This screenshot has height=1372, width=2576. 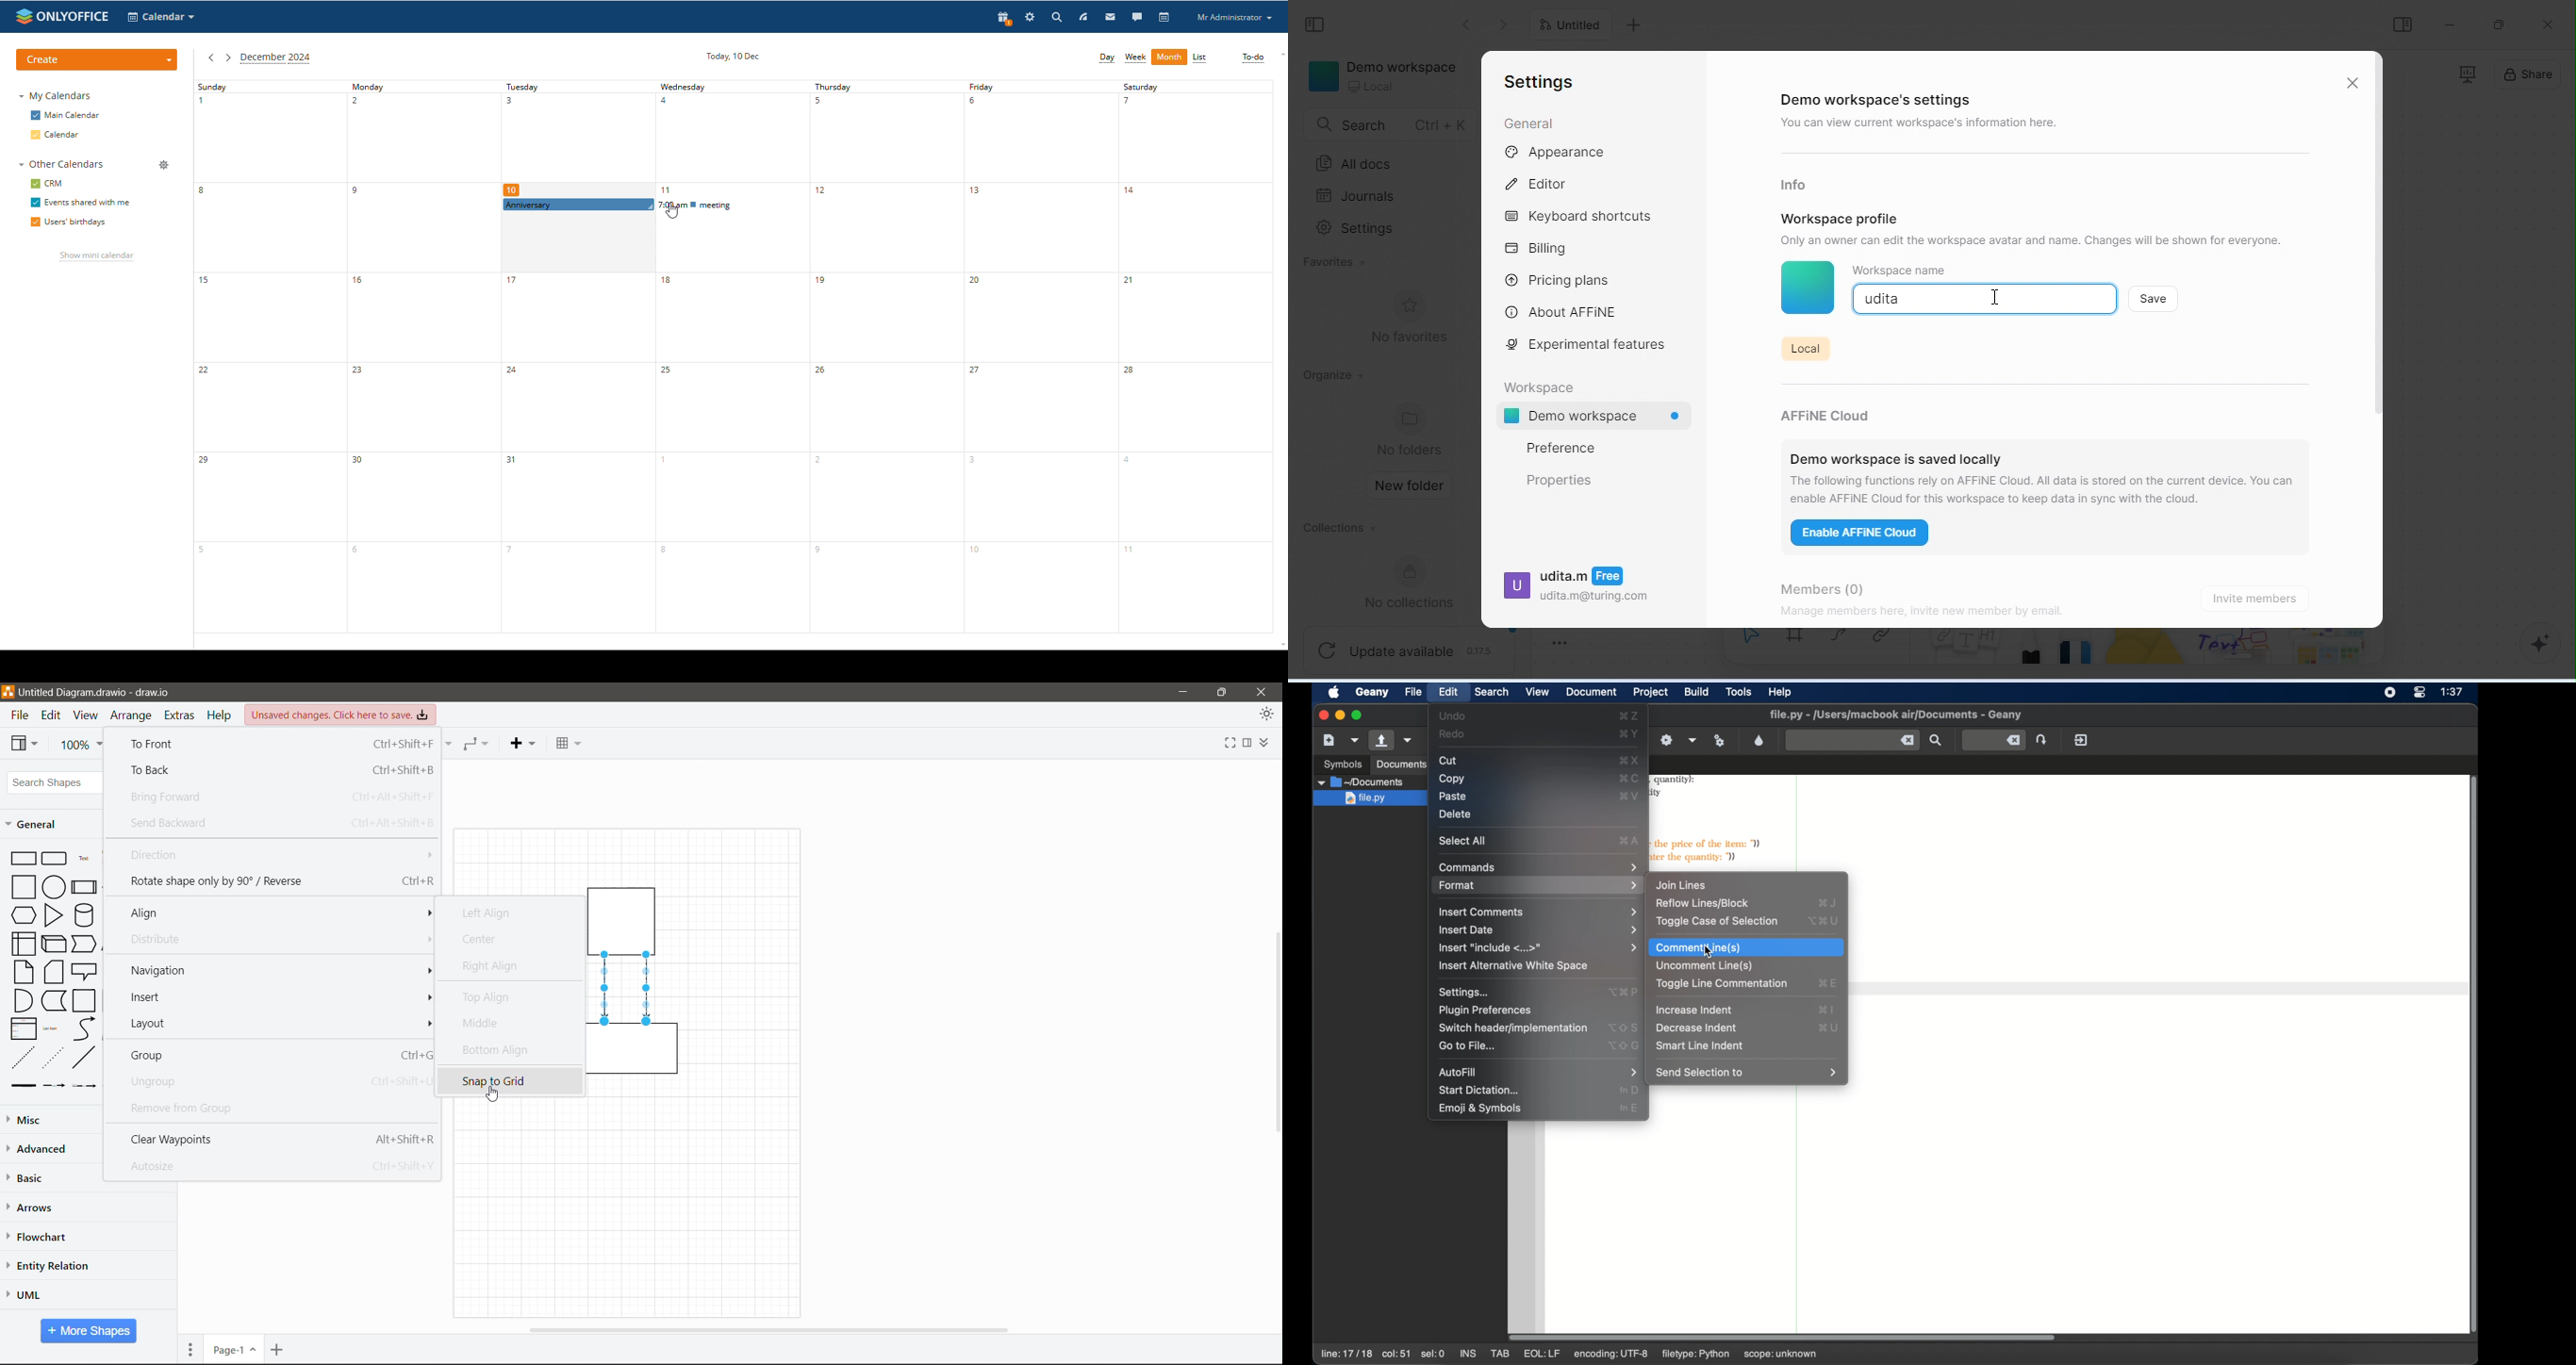 What do you see at coordinates (279, 1165) in the screenshot?
I see `Autosize` at bounding box center [279, 1165].